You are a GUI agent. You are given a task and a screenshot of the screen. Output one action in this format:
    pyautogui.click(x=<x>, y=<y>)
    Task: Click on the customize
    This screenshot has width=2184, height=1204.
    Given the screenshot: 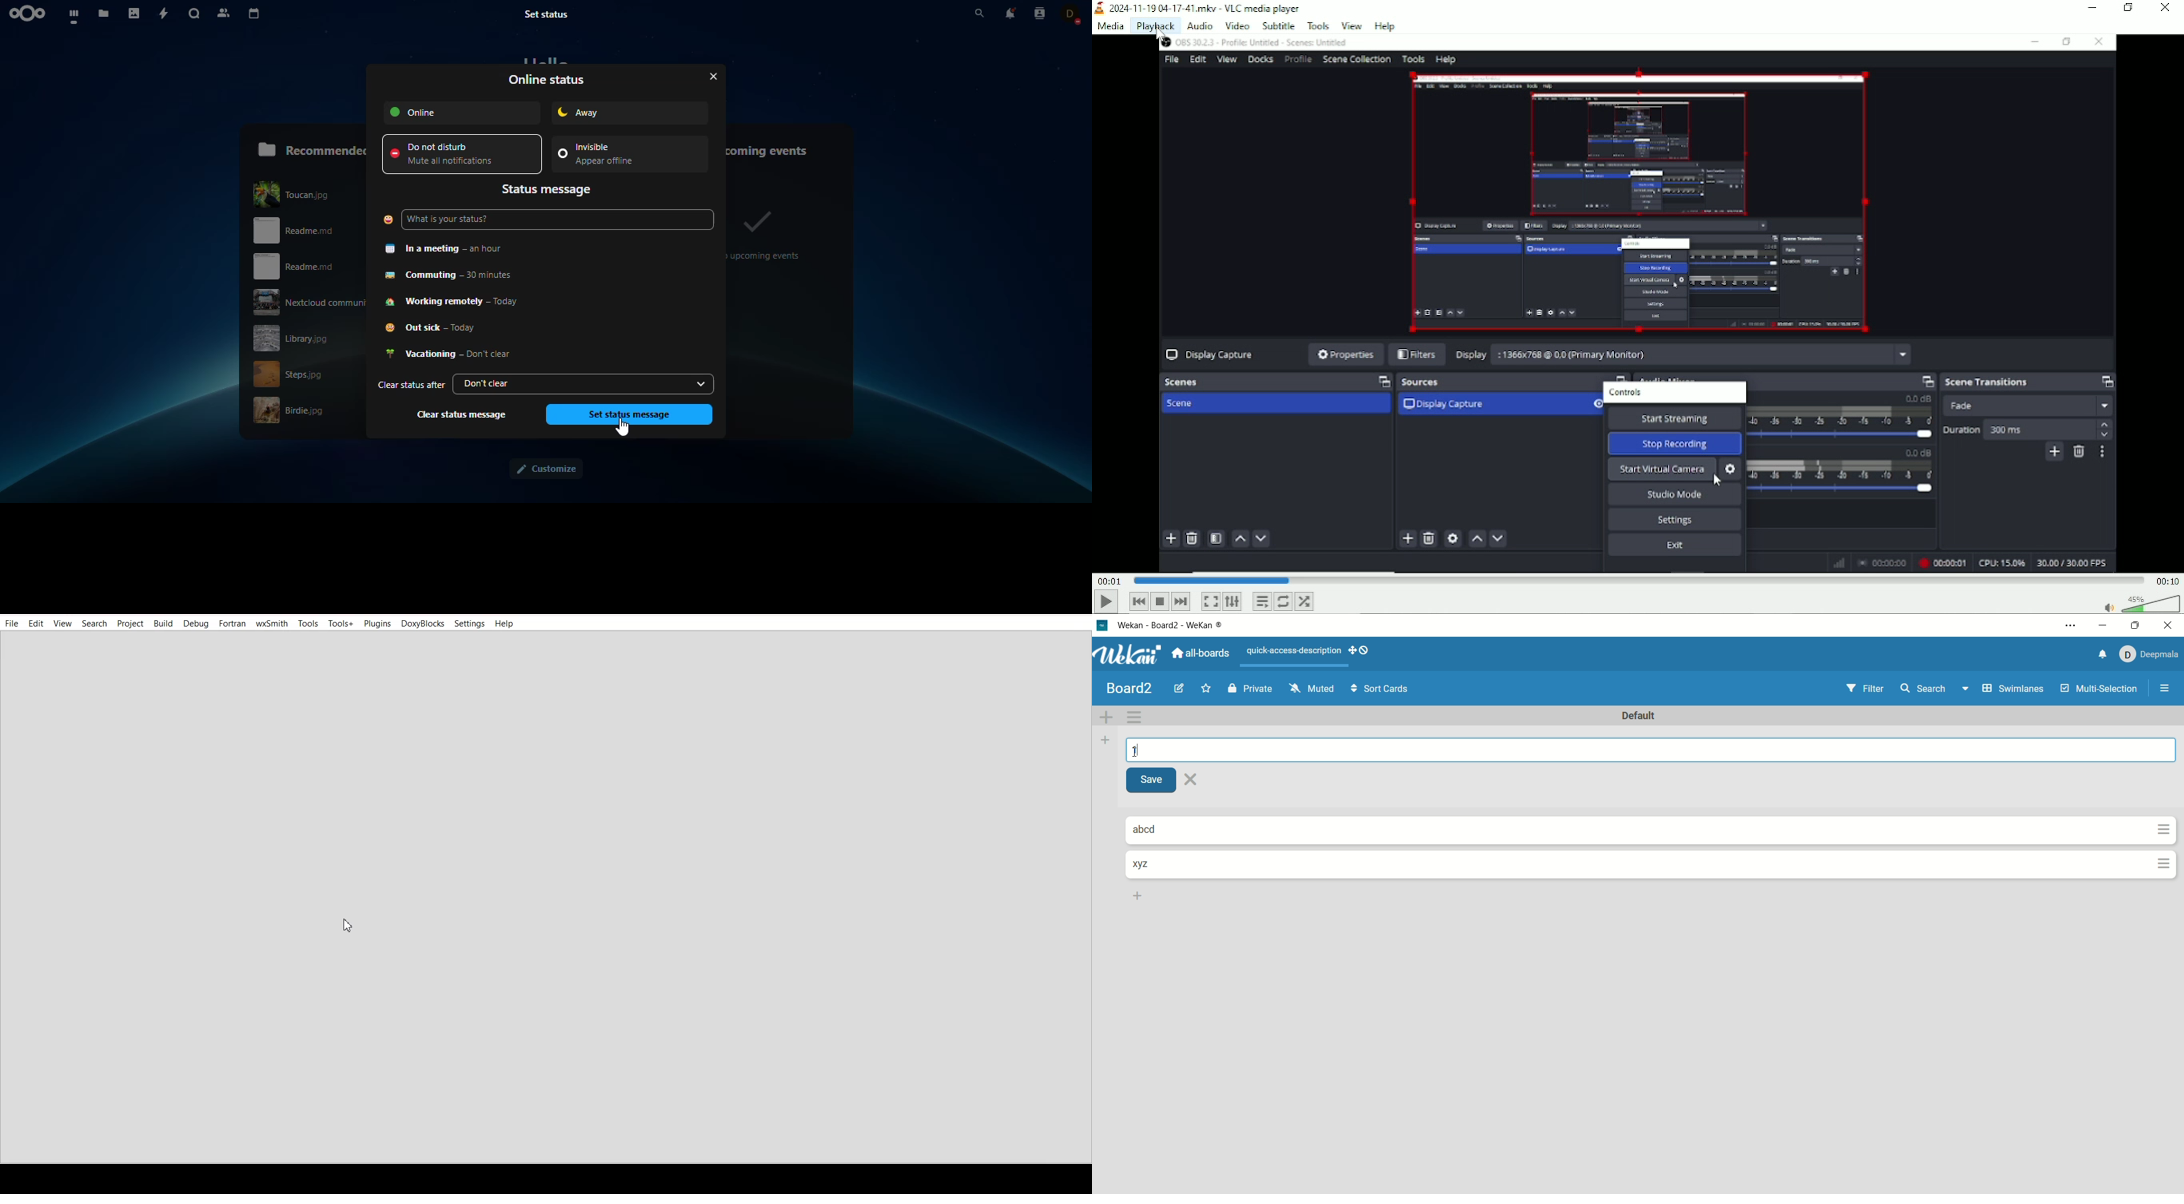 What is the action you would take?
    pyautogui.click(x=545, y=470)
    